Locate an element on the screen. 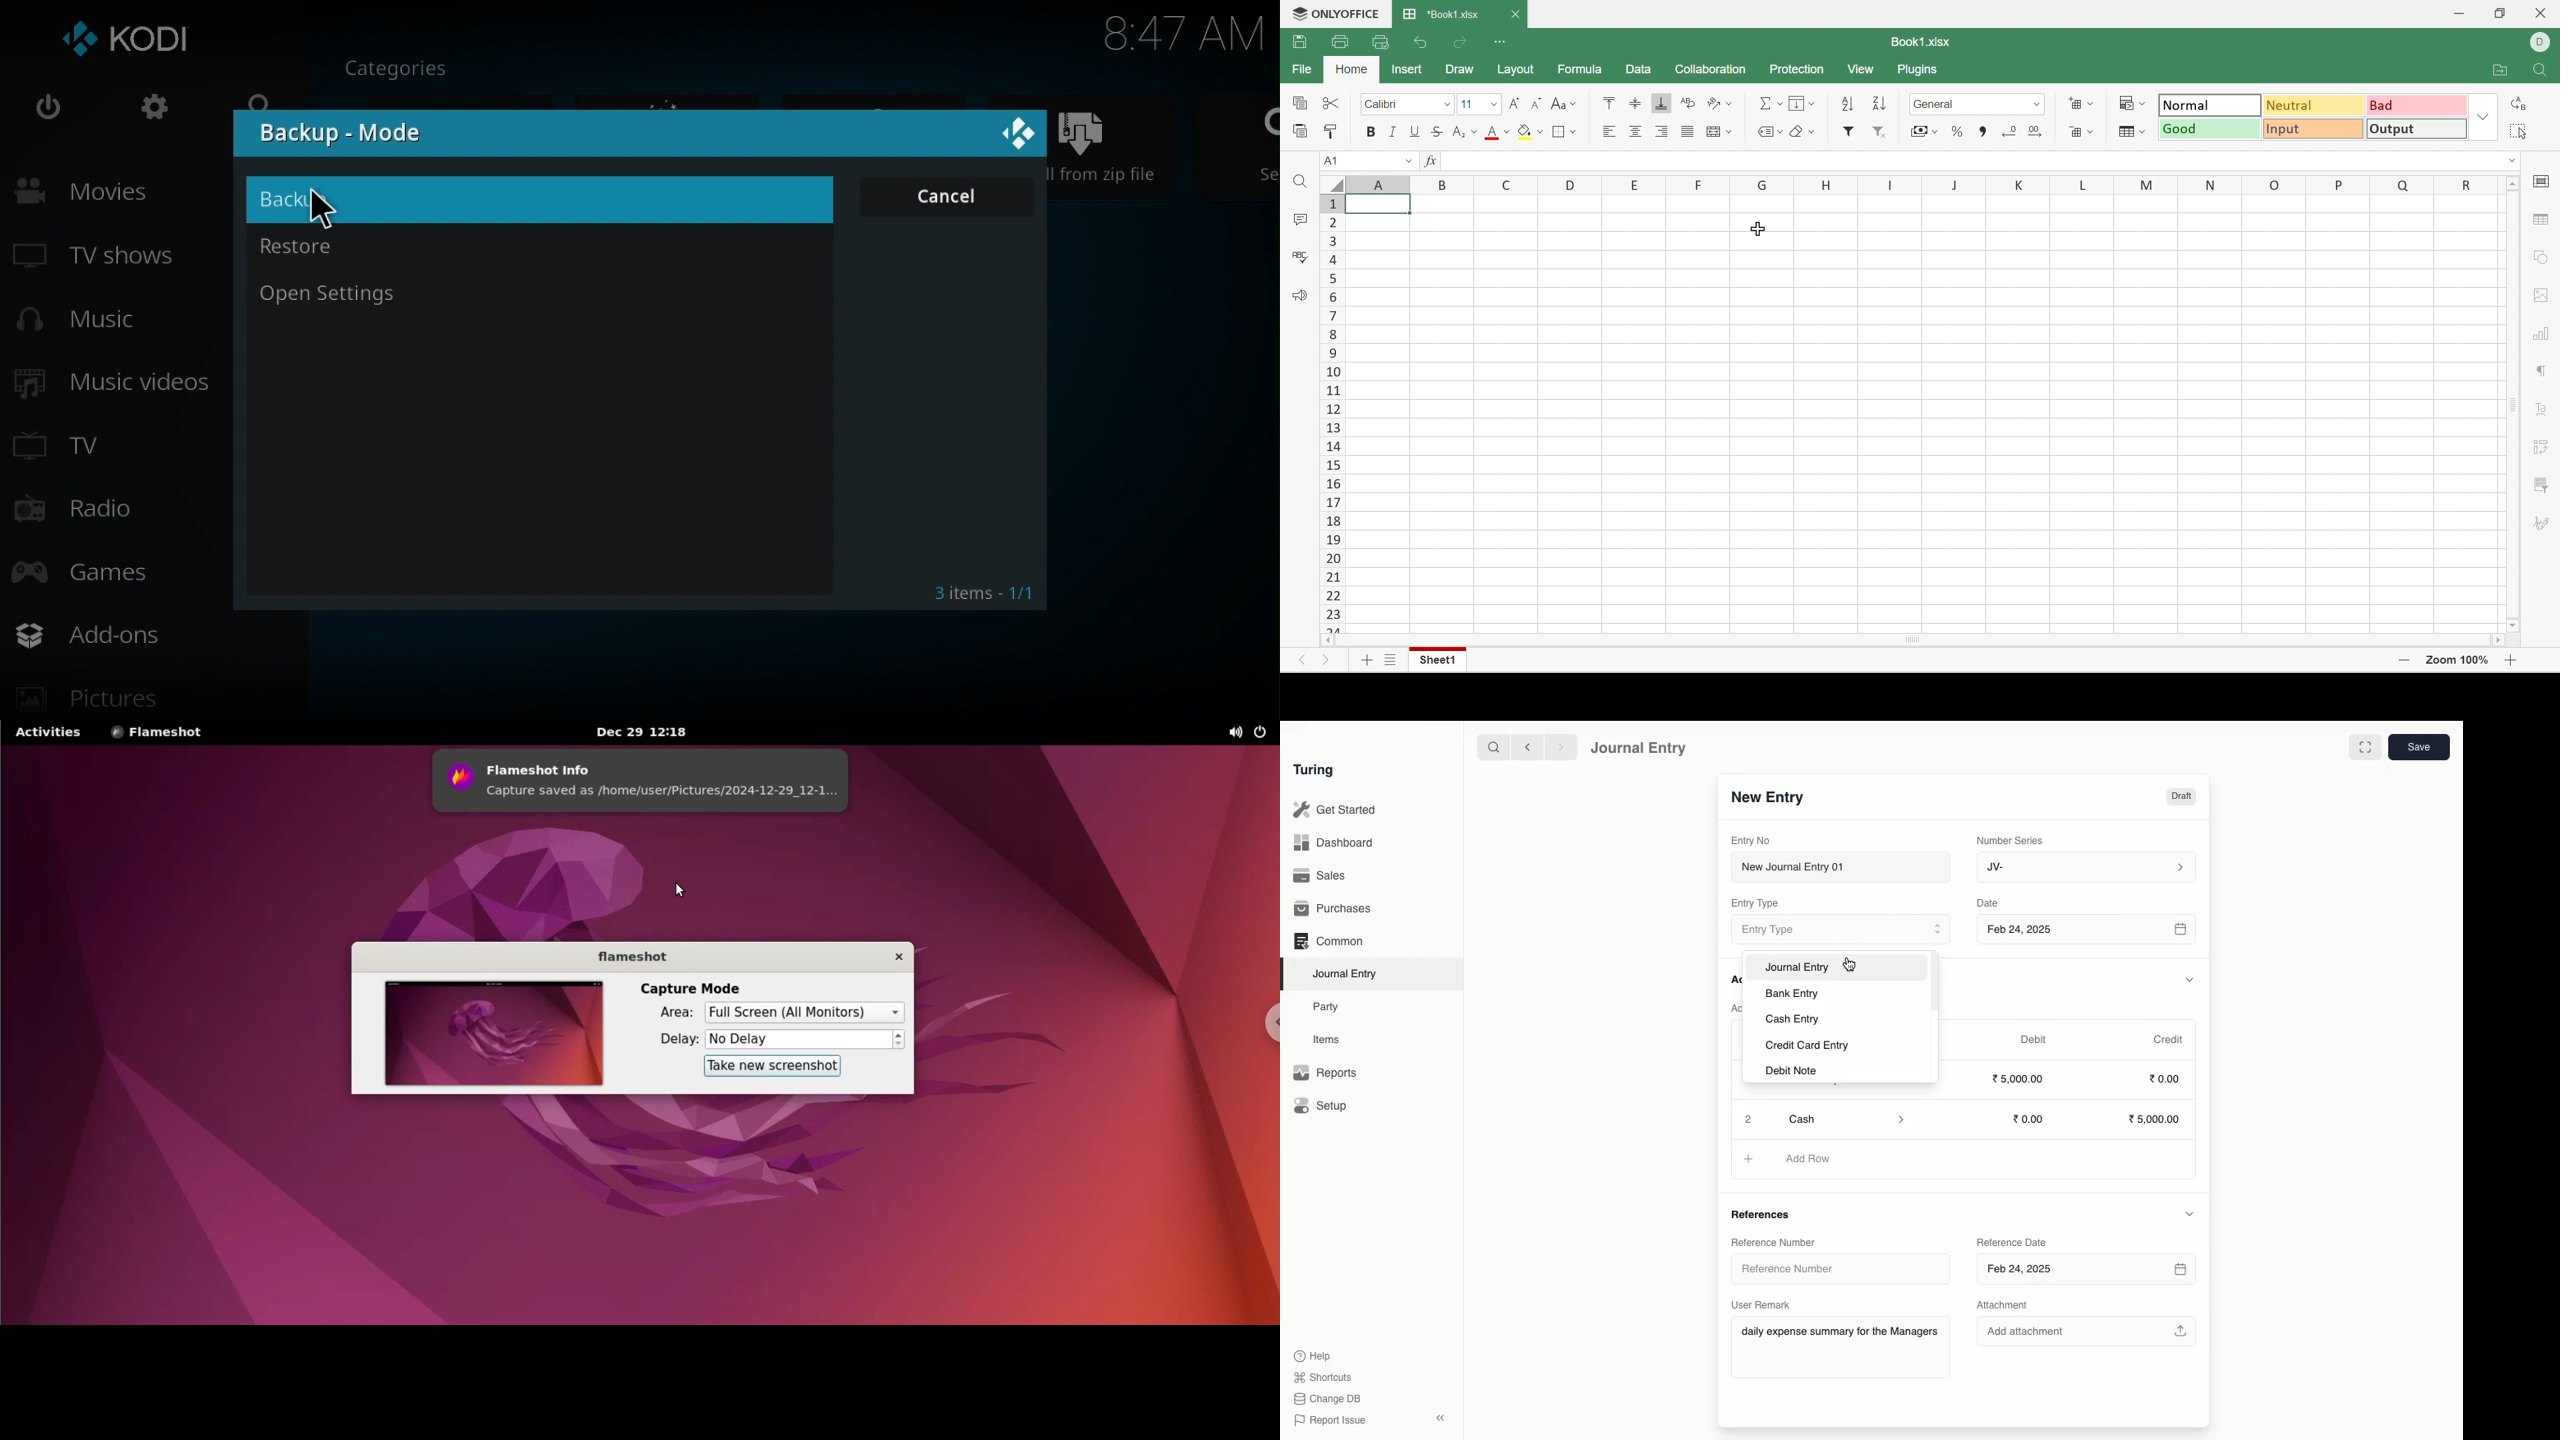  Scroll up is located at coordinates (2513, 183).